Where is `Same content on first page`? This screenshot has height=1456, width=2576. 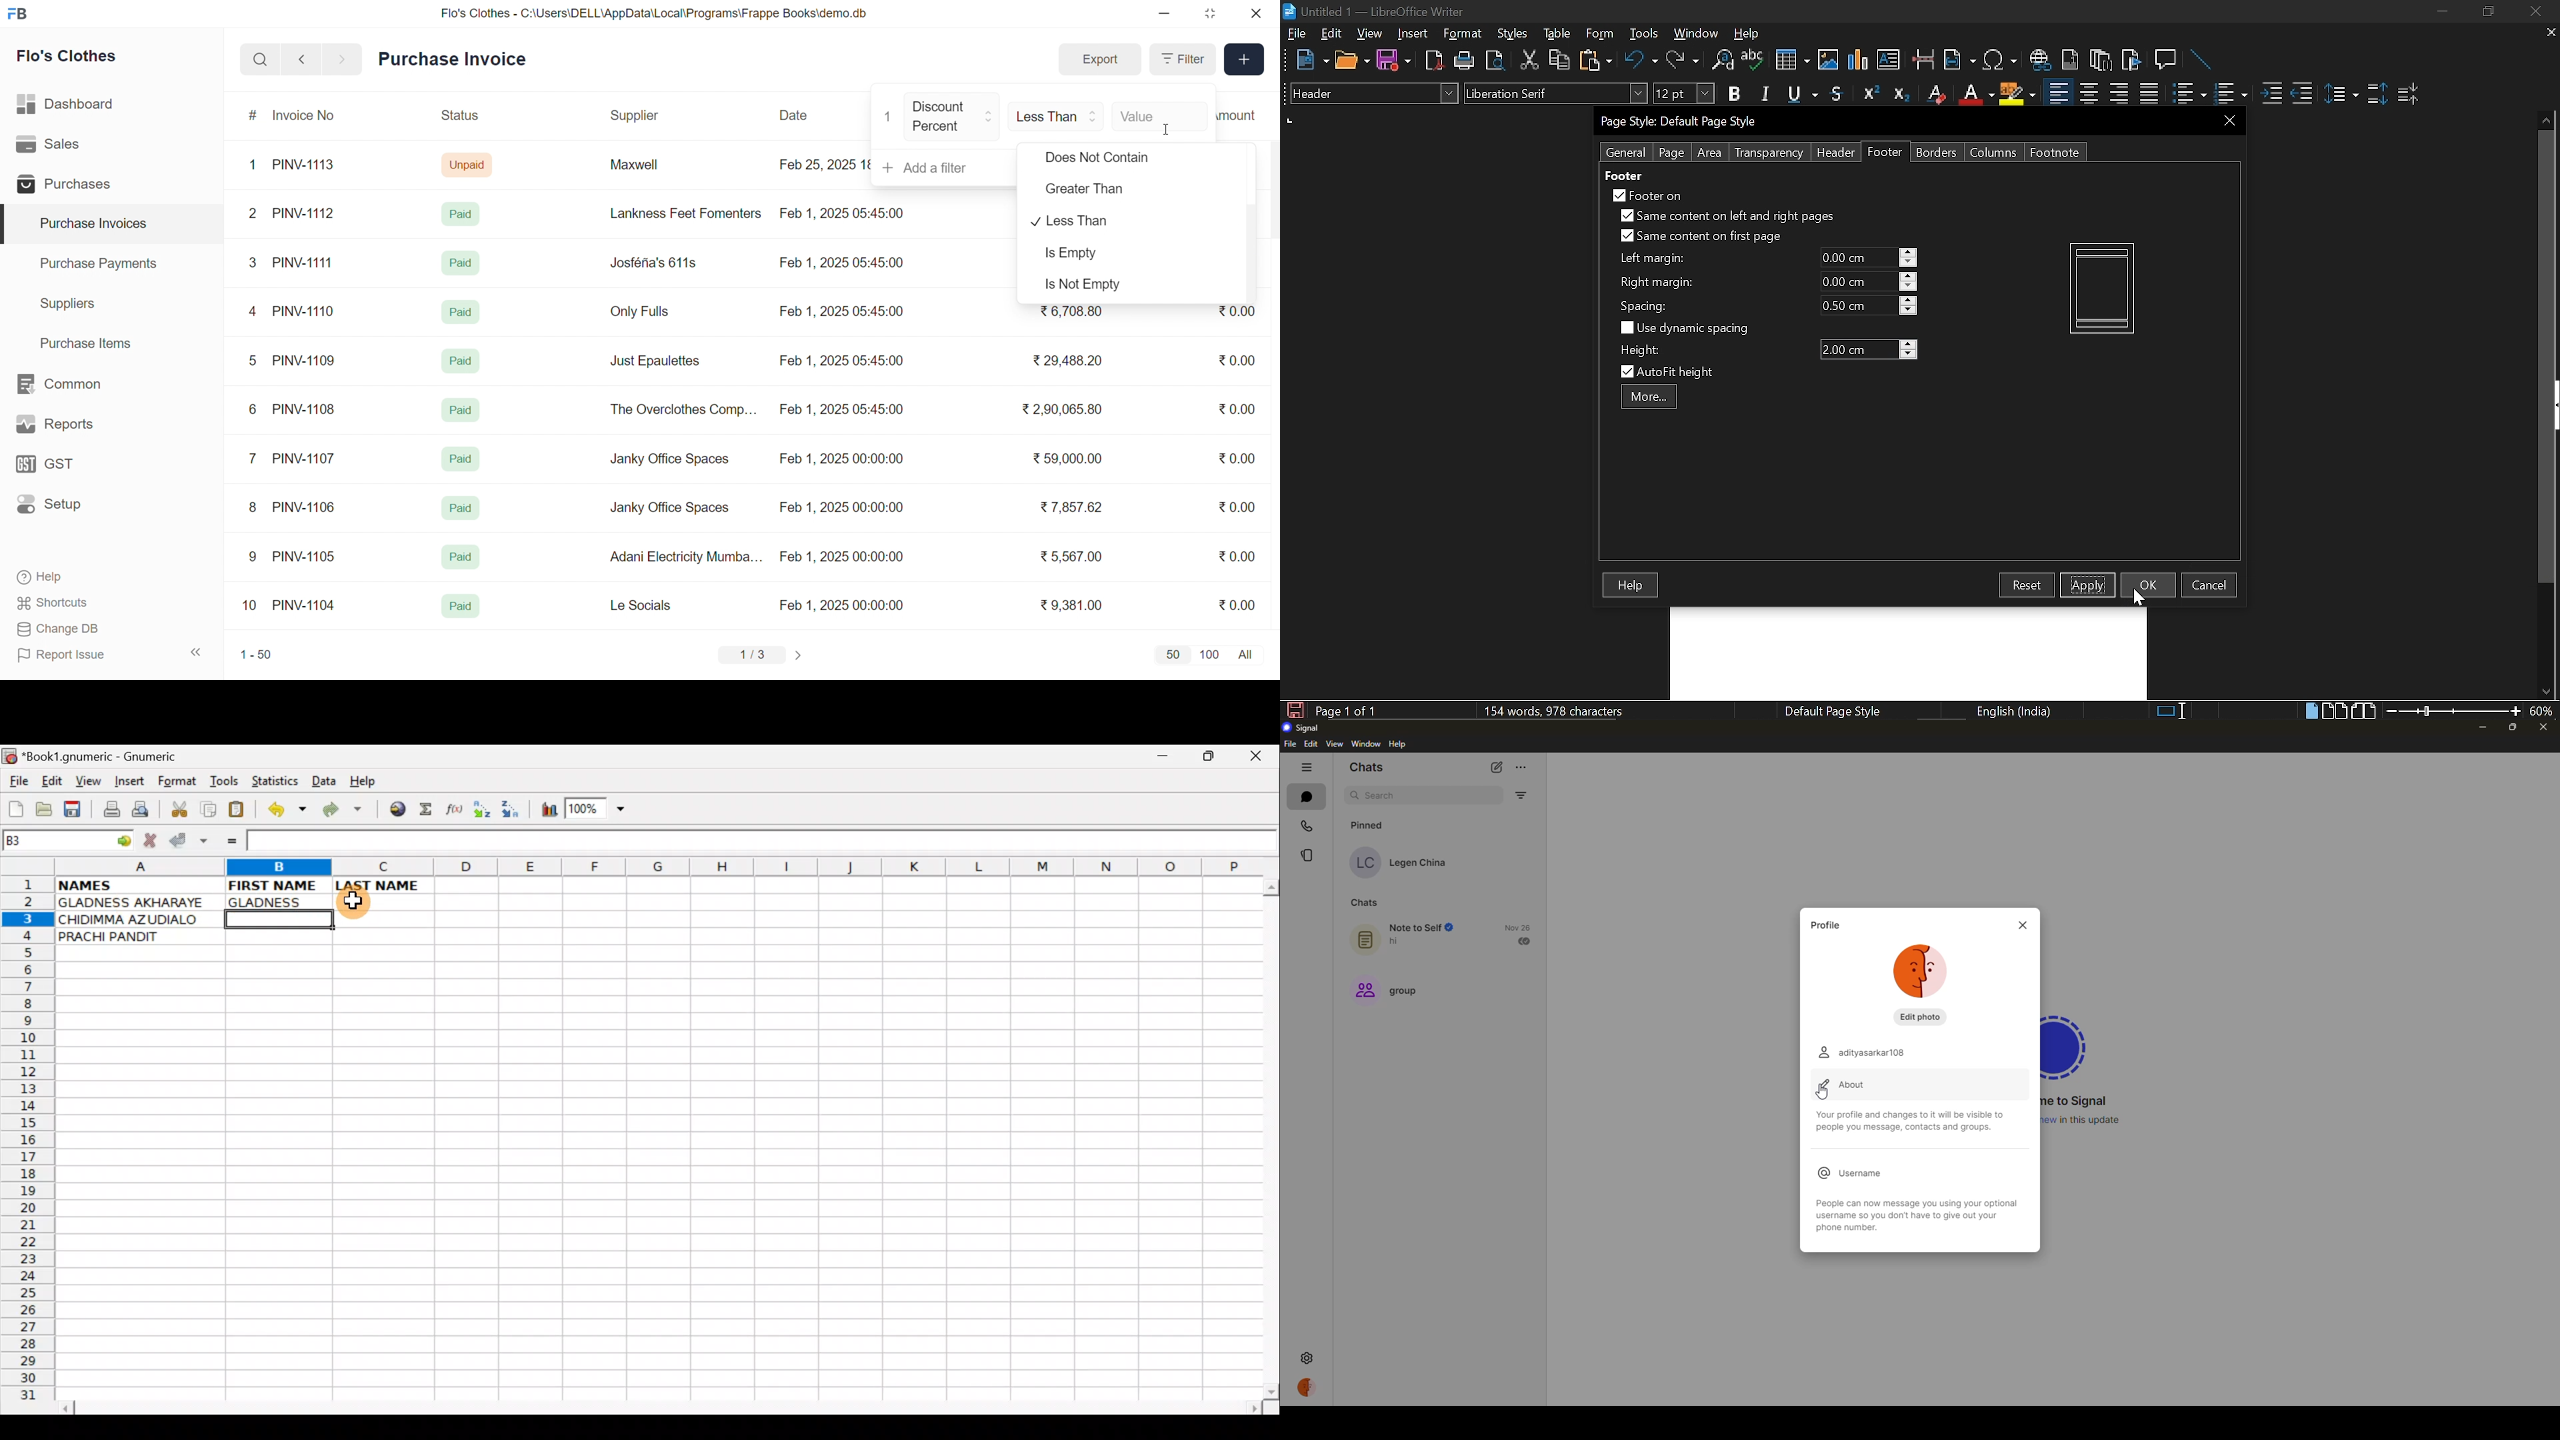 Same content on first page is located at coordinates (1702, 237).